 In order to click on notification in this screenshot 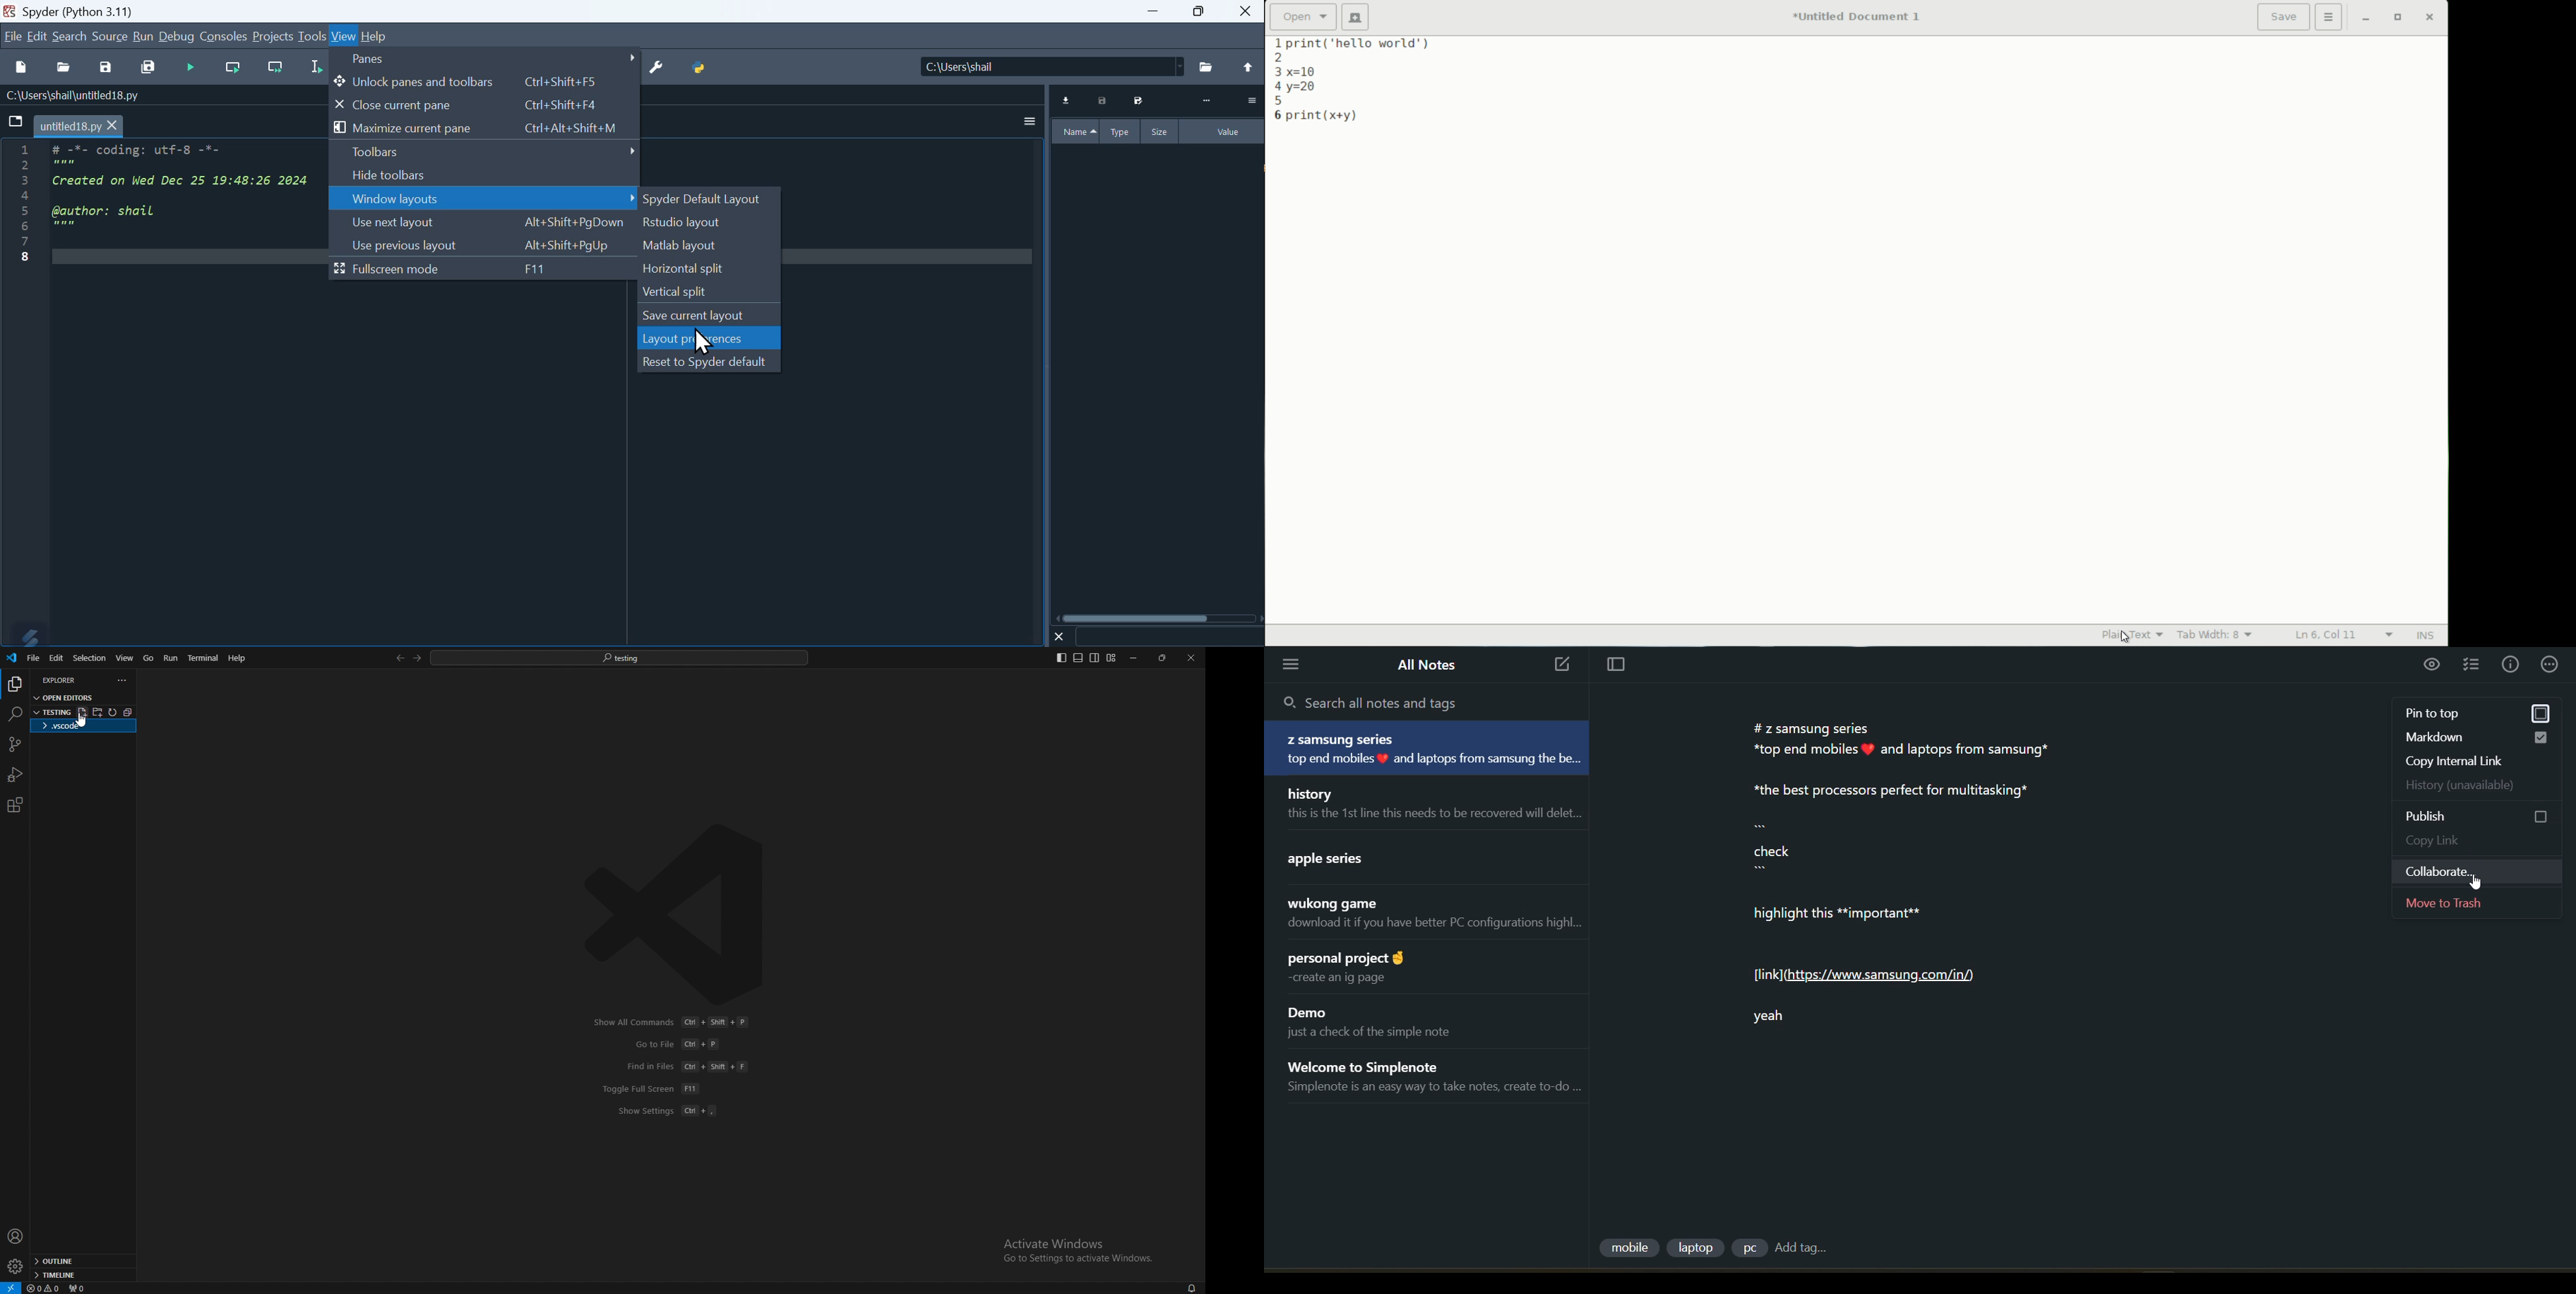, I will do `click(1191, 1288)`.